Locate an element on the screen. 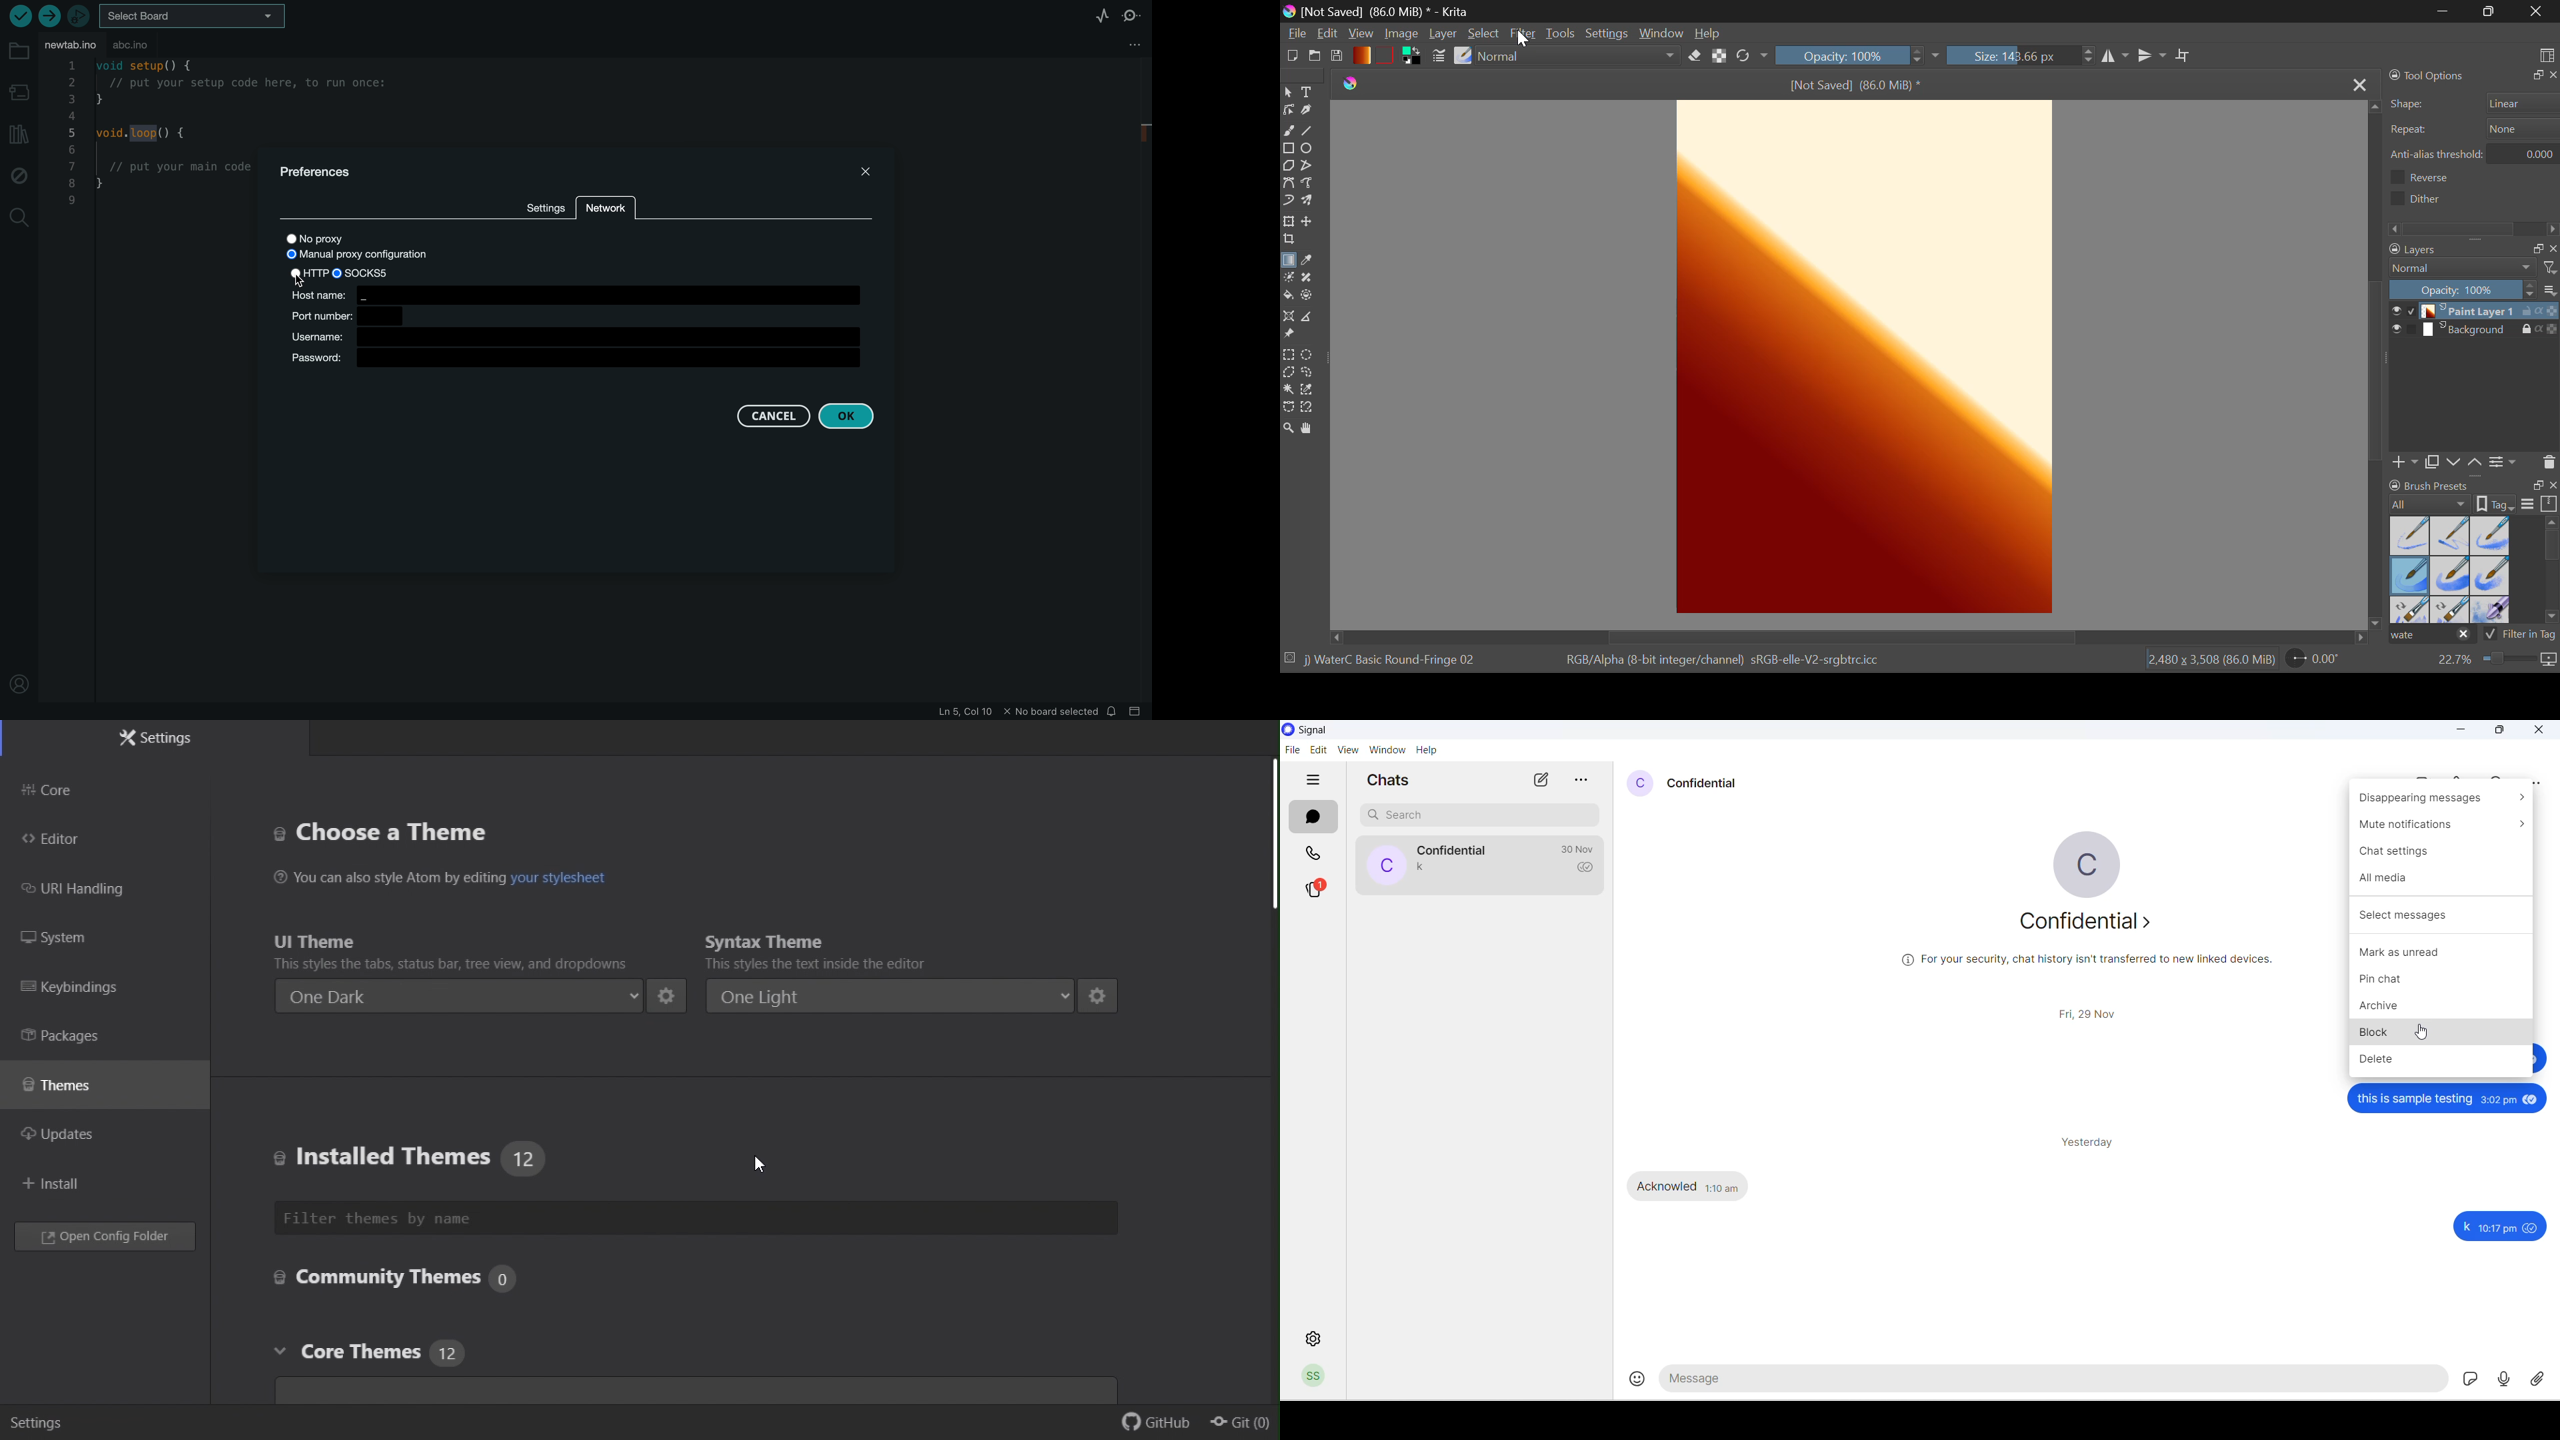 Image resolution: width=2576 pixels, height=1456 pixels. Save is located at coordinates (1337, 56).